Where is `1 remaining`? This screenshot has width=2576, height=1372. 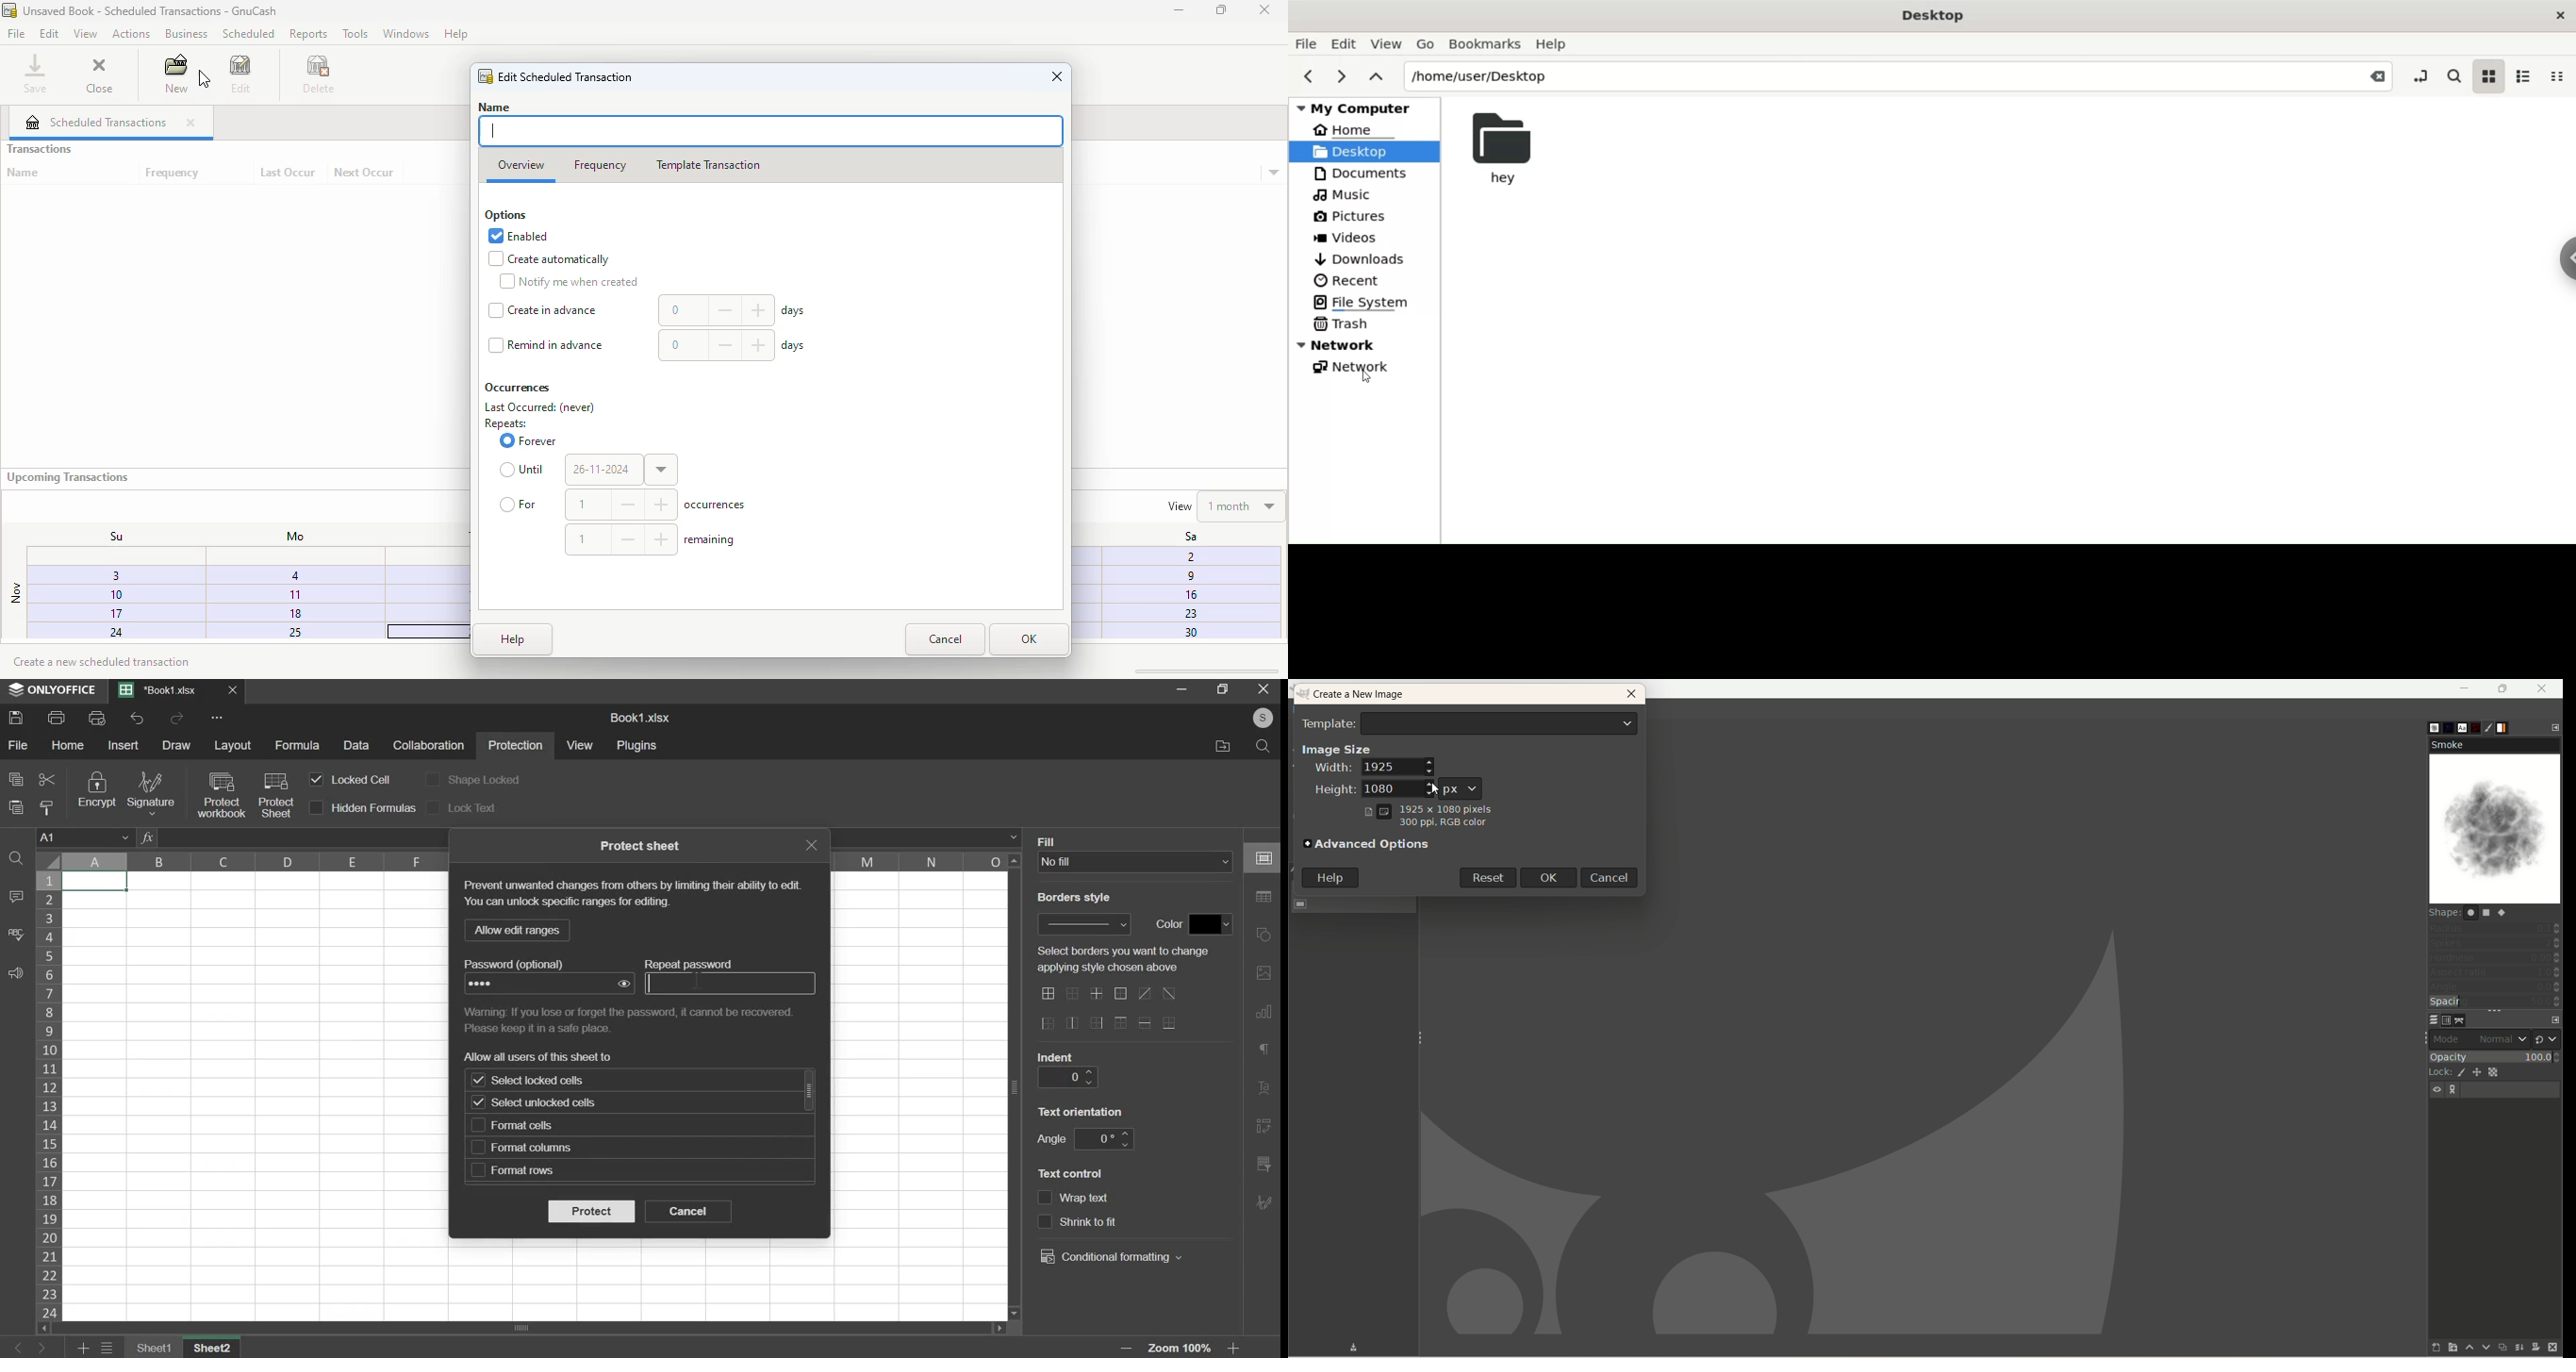
1 remaining is located at coordinates (652, 538).